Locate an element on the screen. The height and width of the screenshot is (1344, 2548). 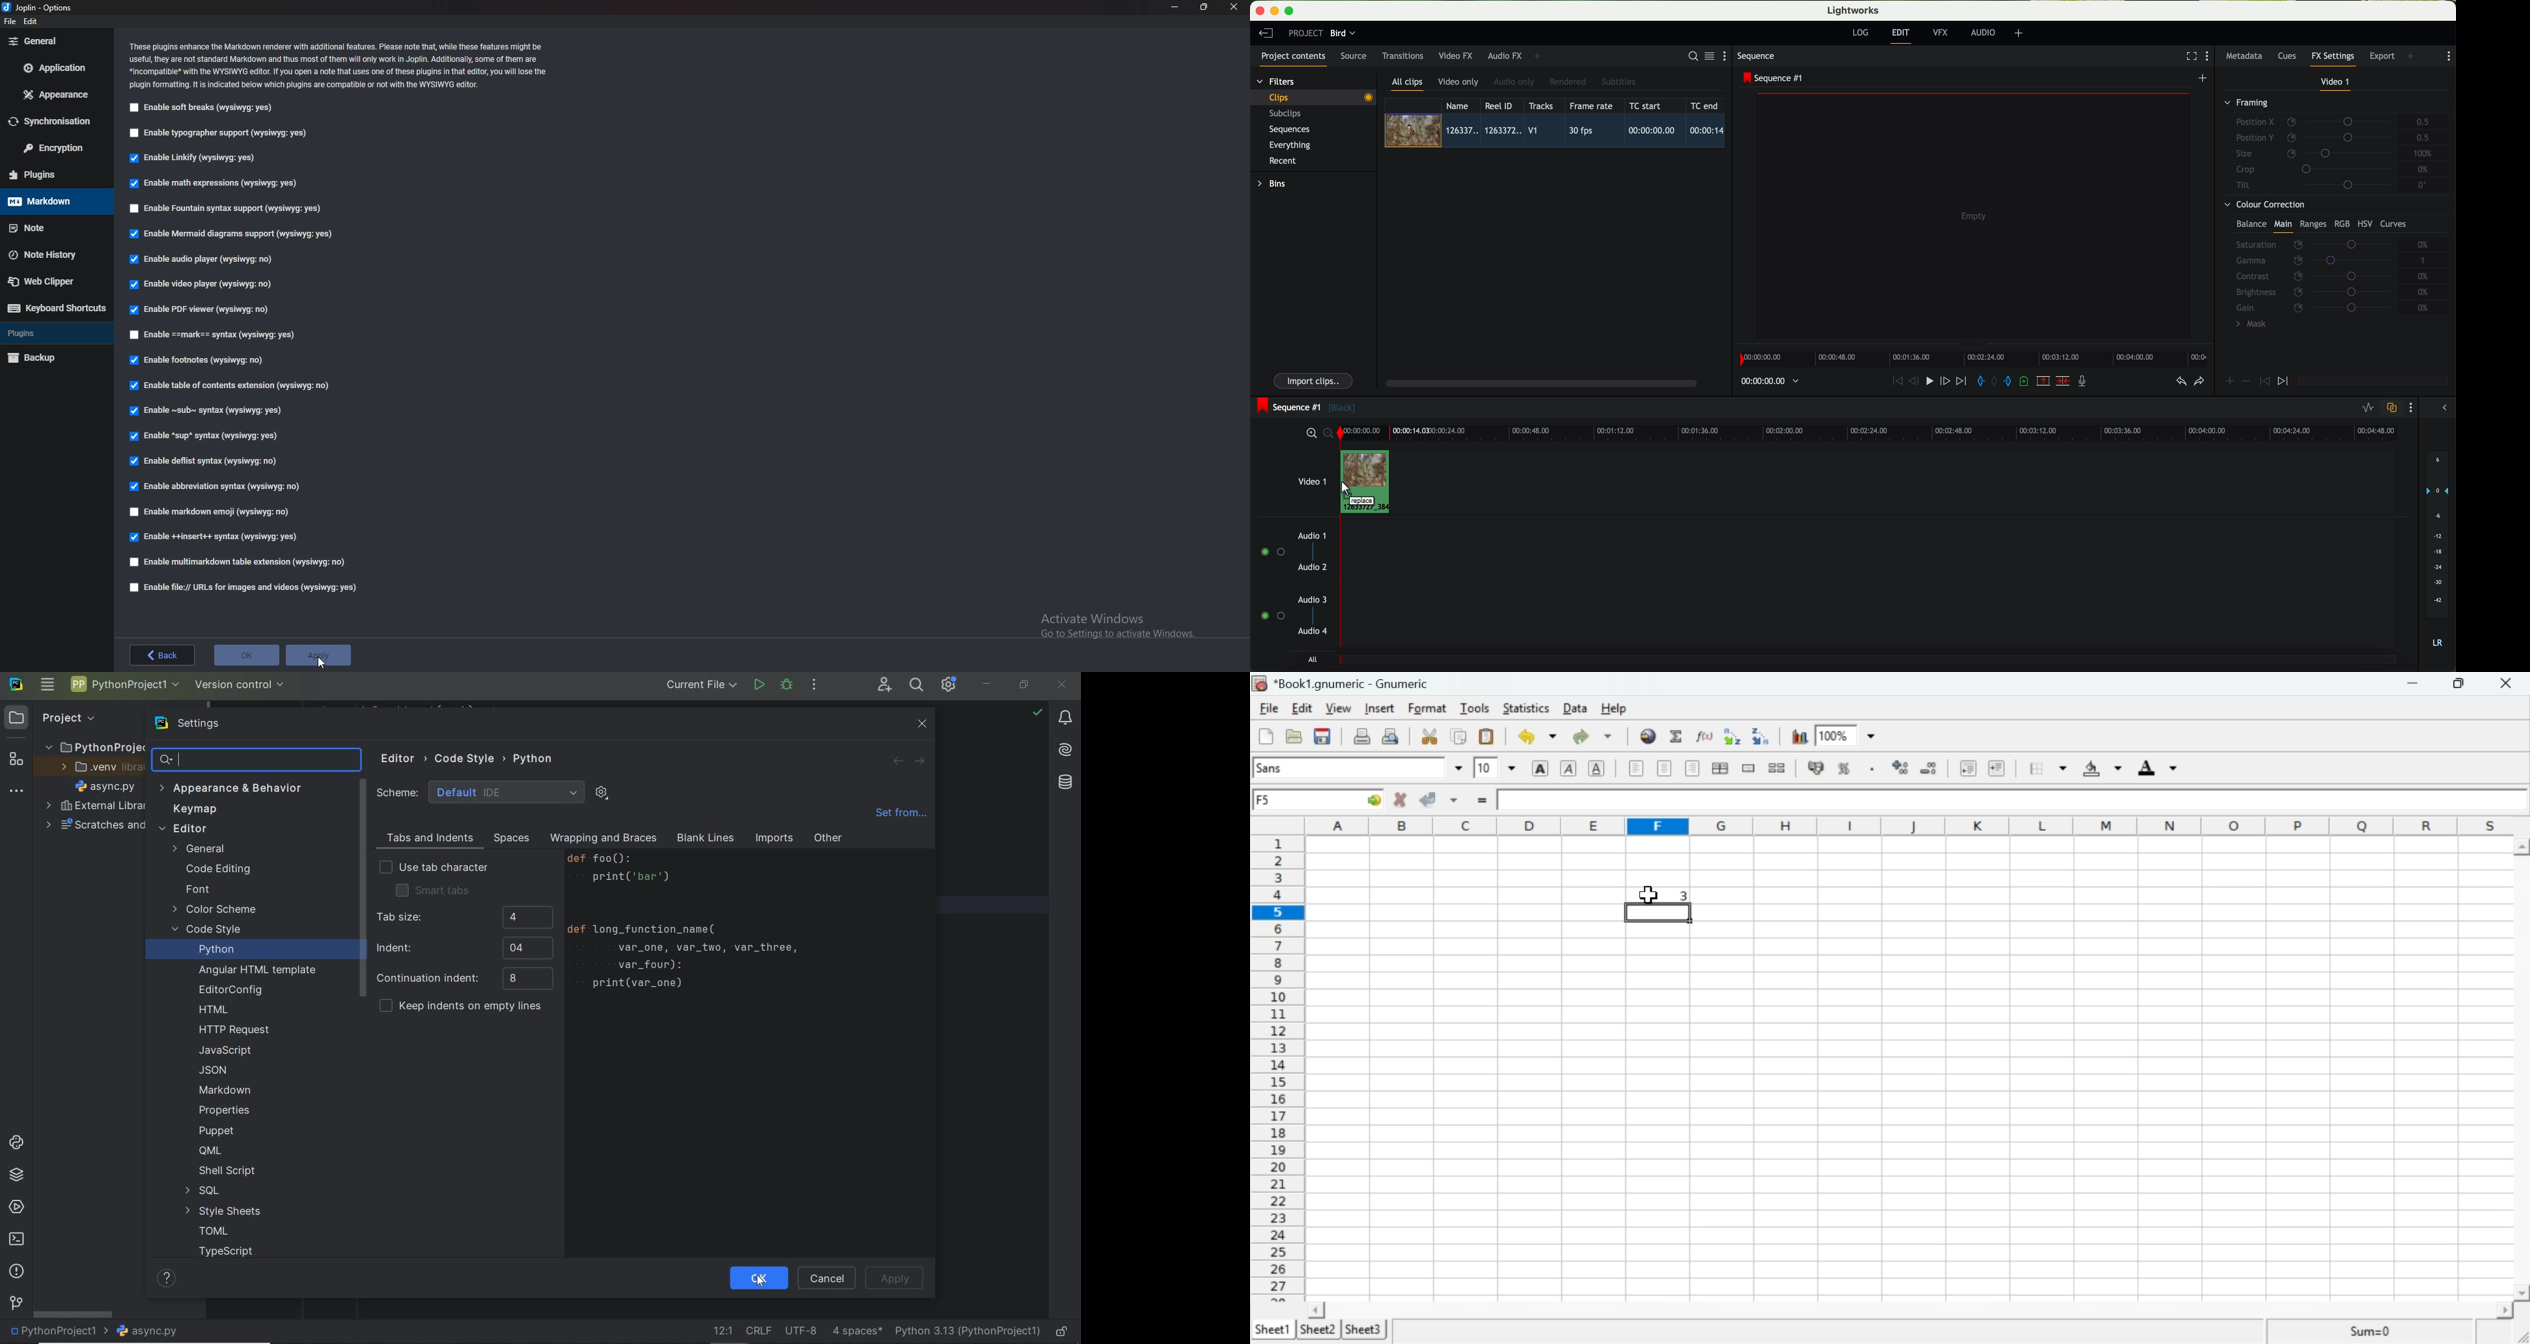
Save is located at coordinates (1323, 736).